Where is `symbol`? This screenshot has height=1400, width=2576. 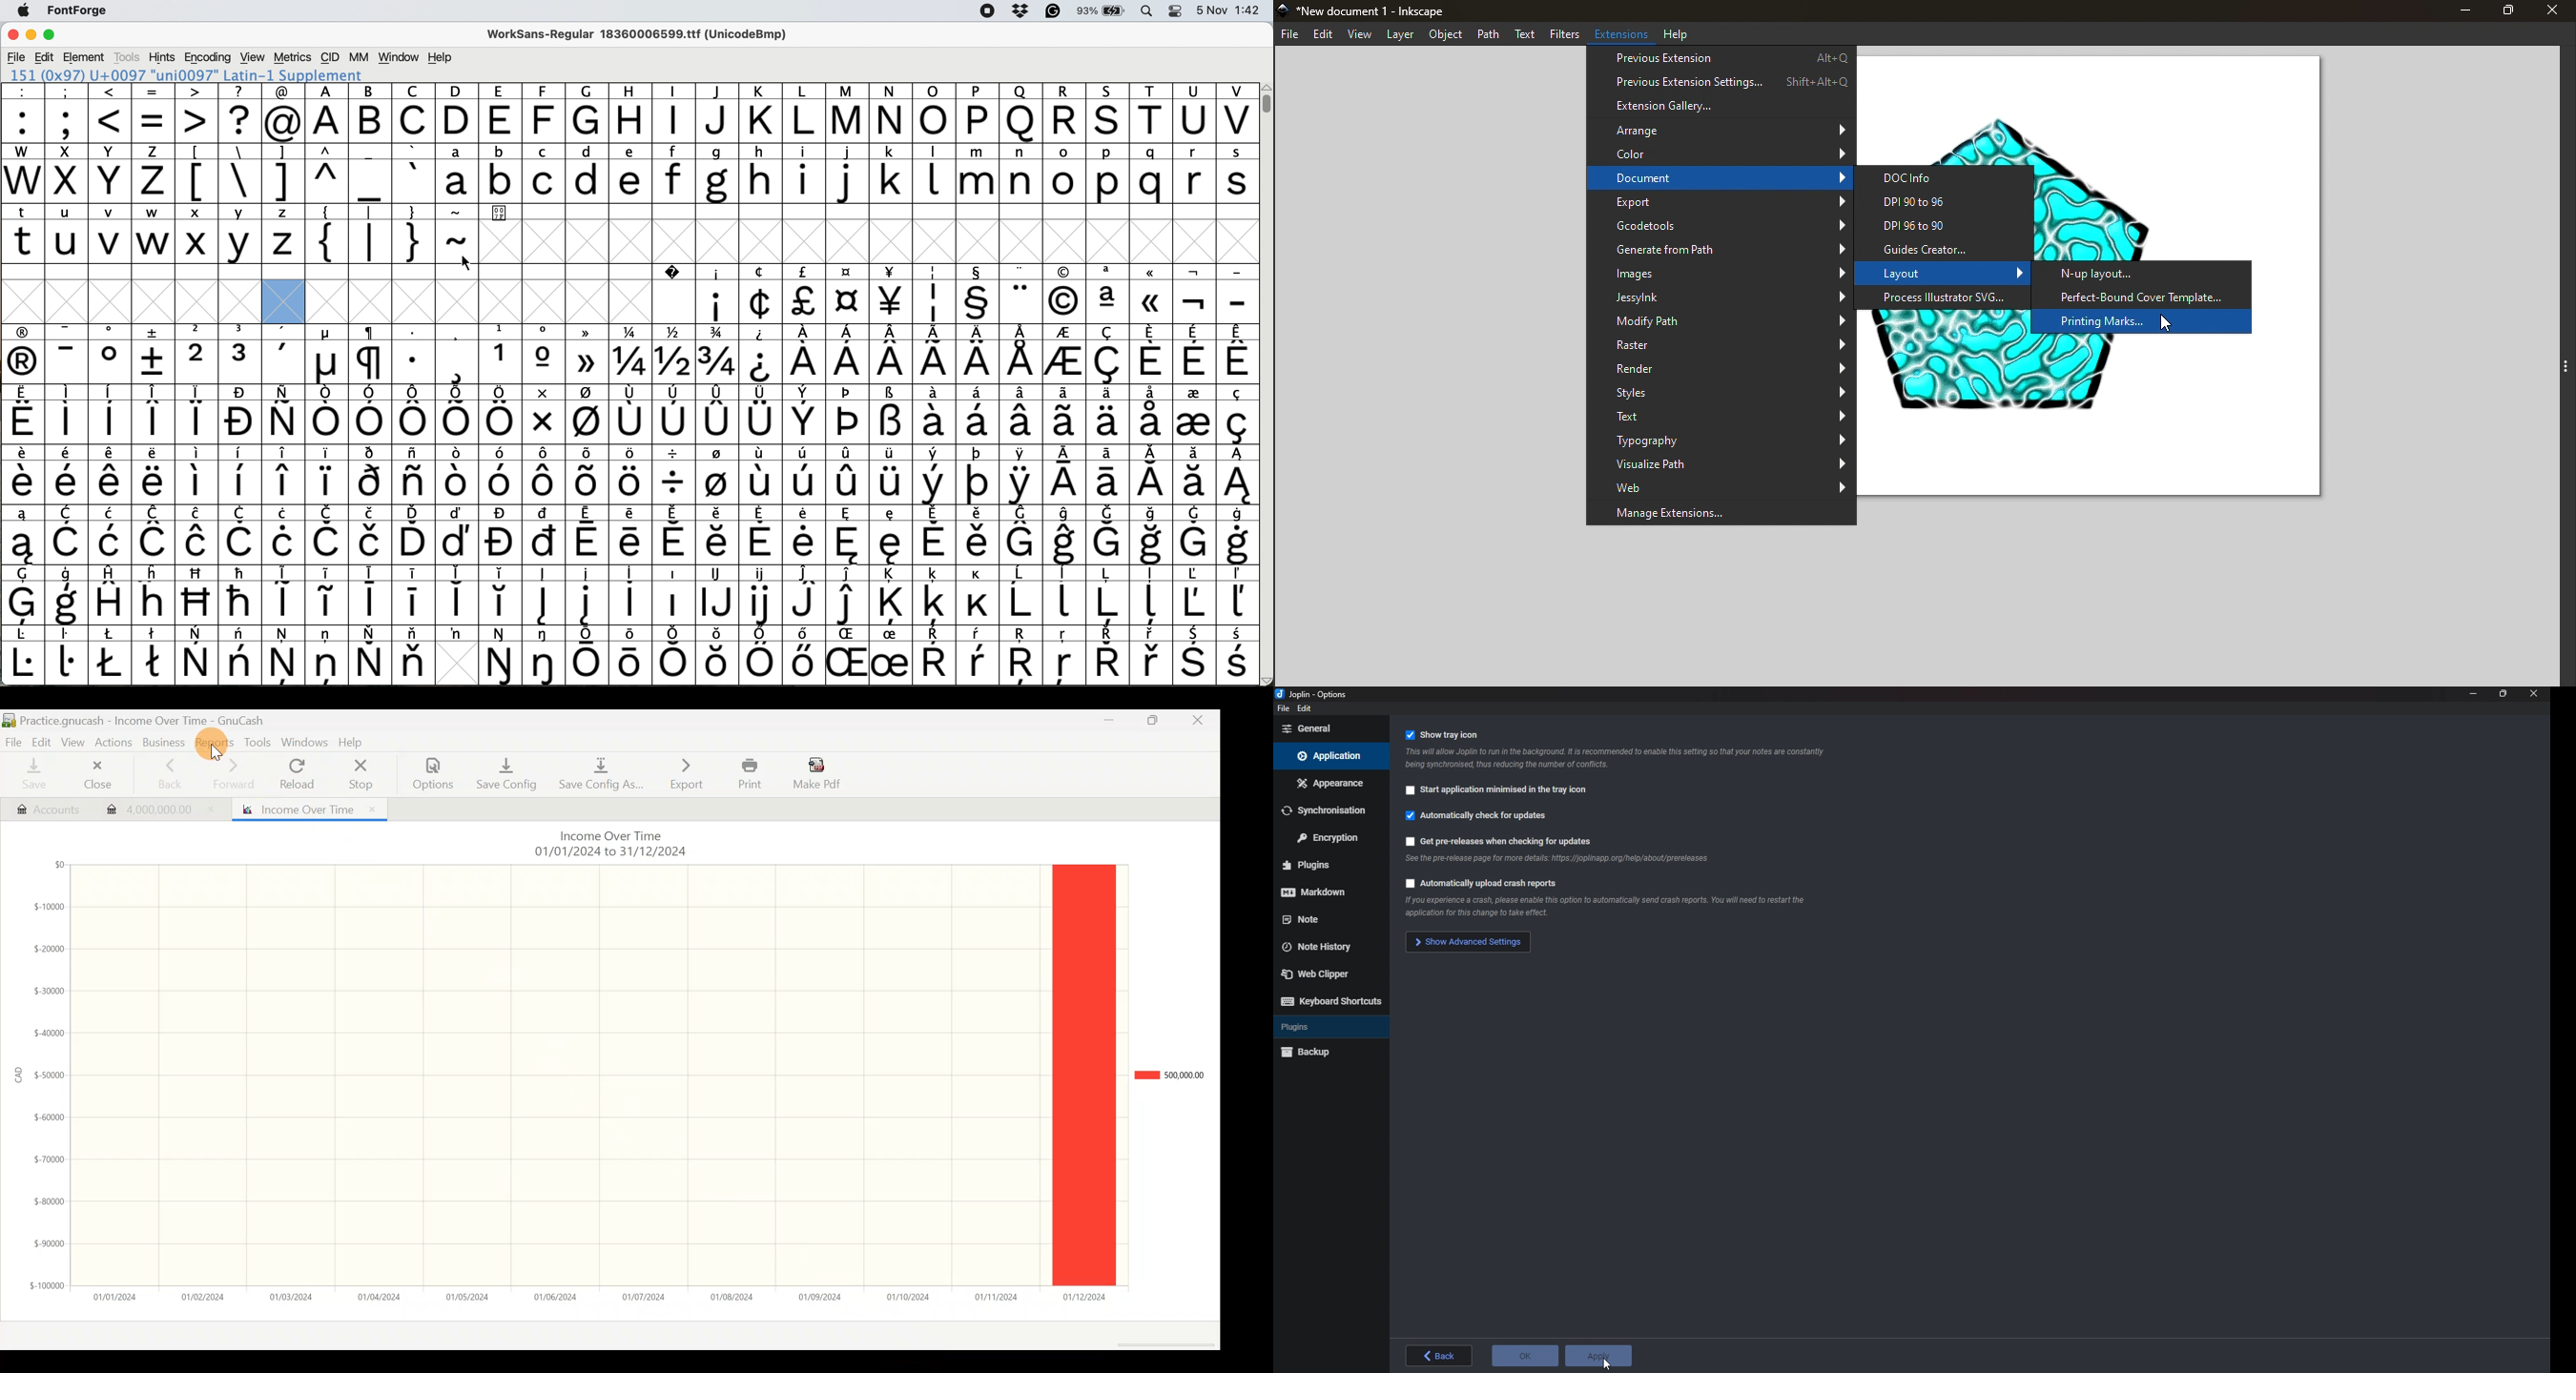 symbol is located at coordinates (1023, 354).